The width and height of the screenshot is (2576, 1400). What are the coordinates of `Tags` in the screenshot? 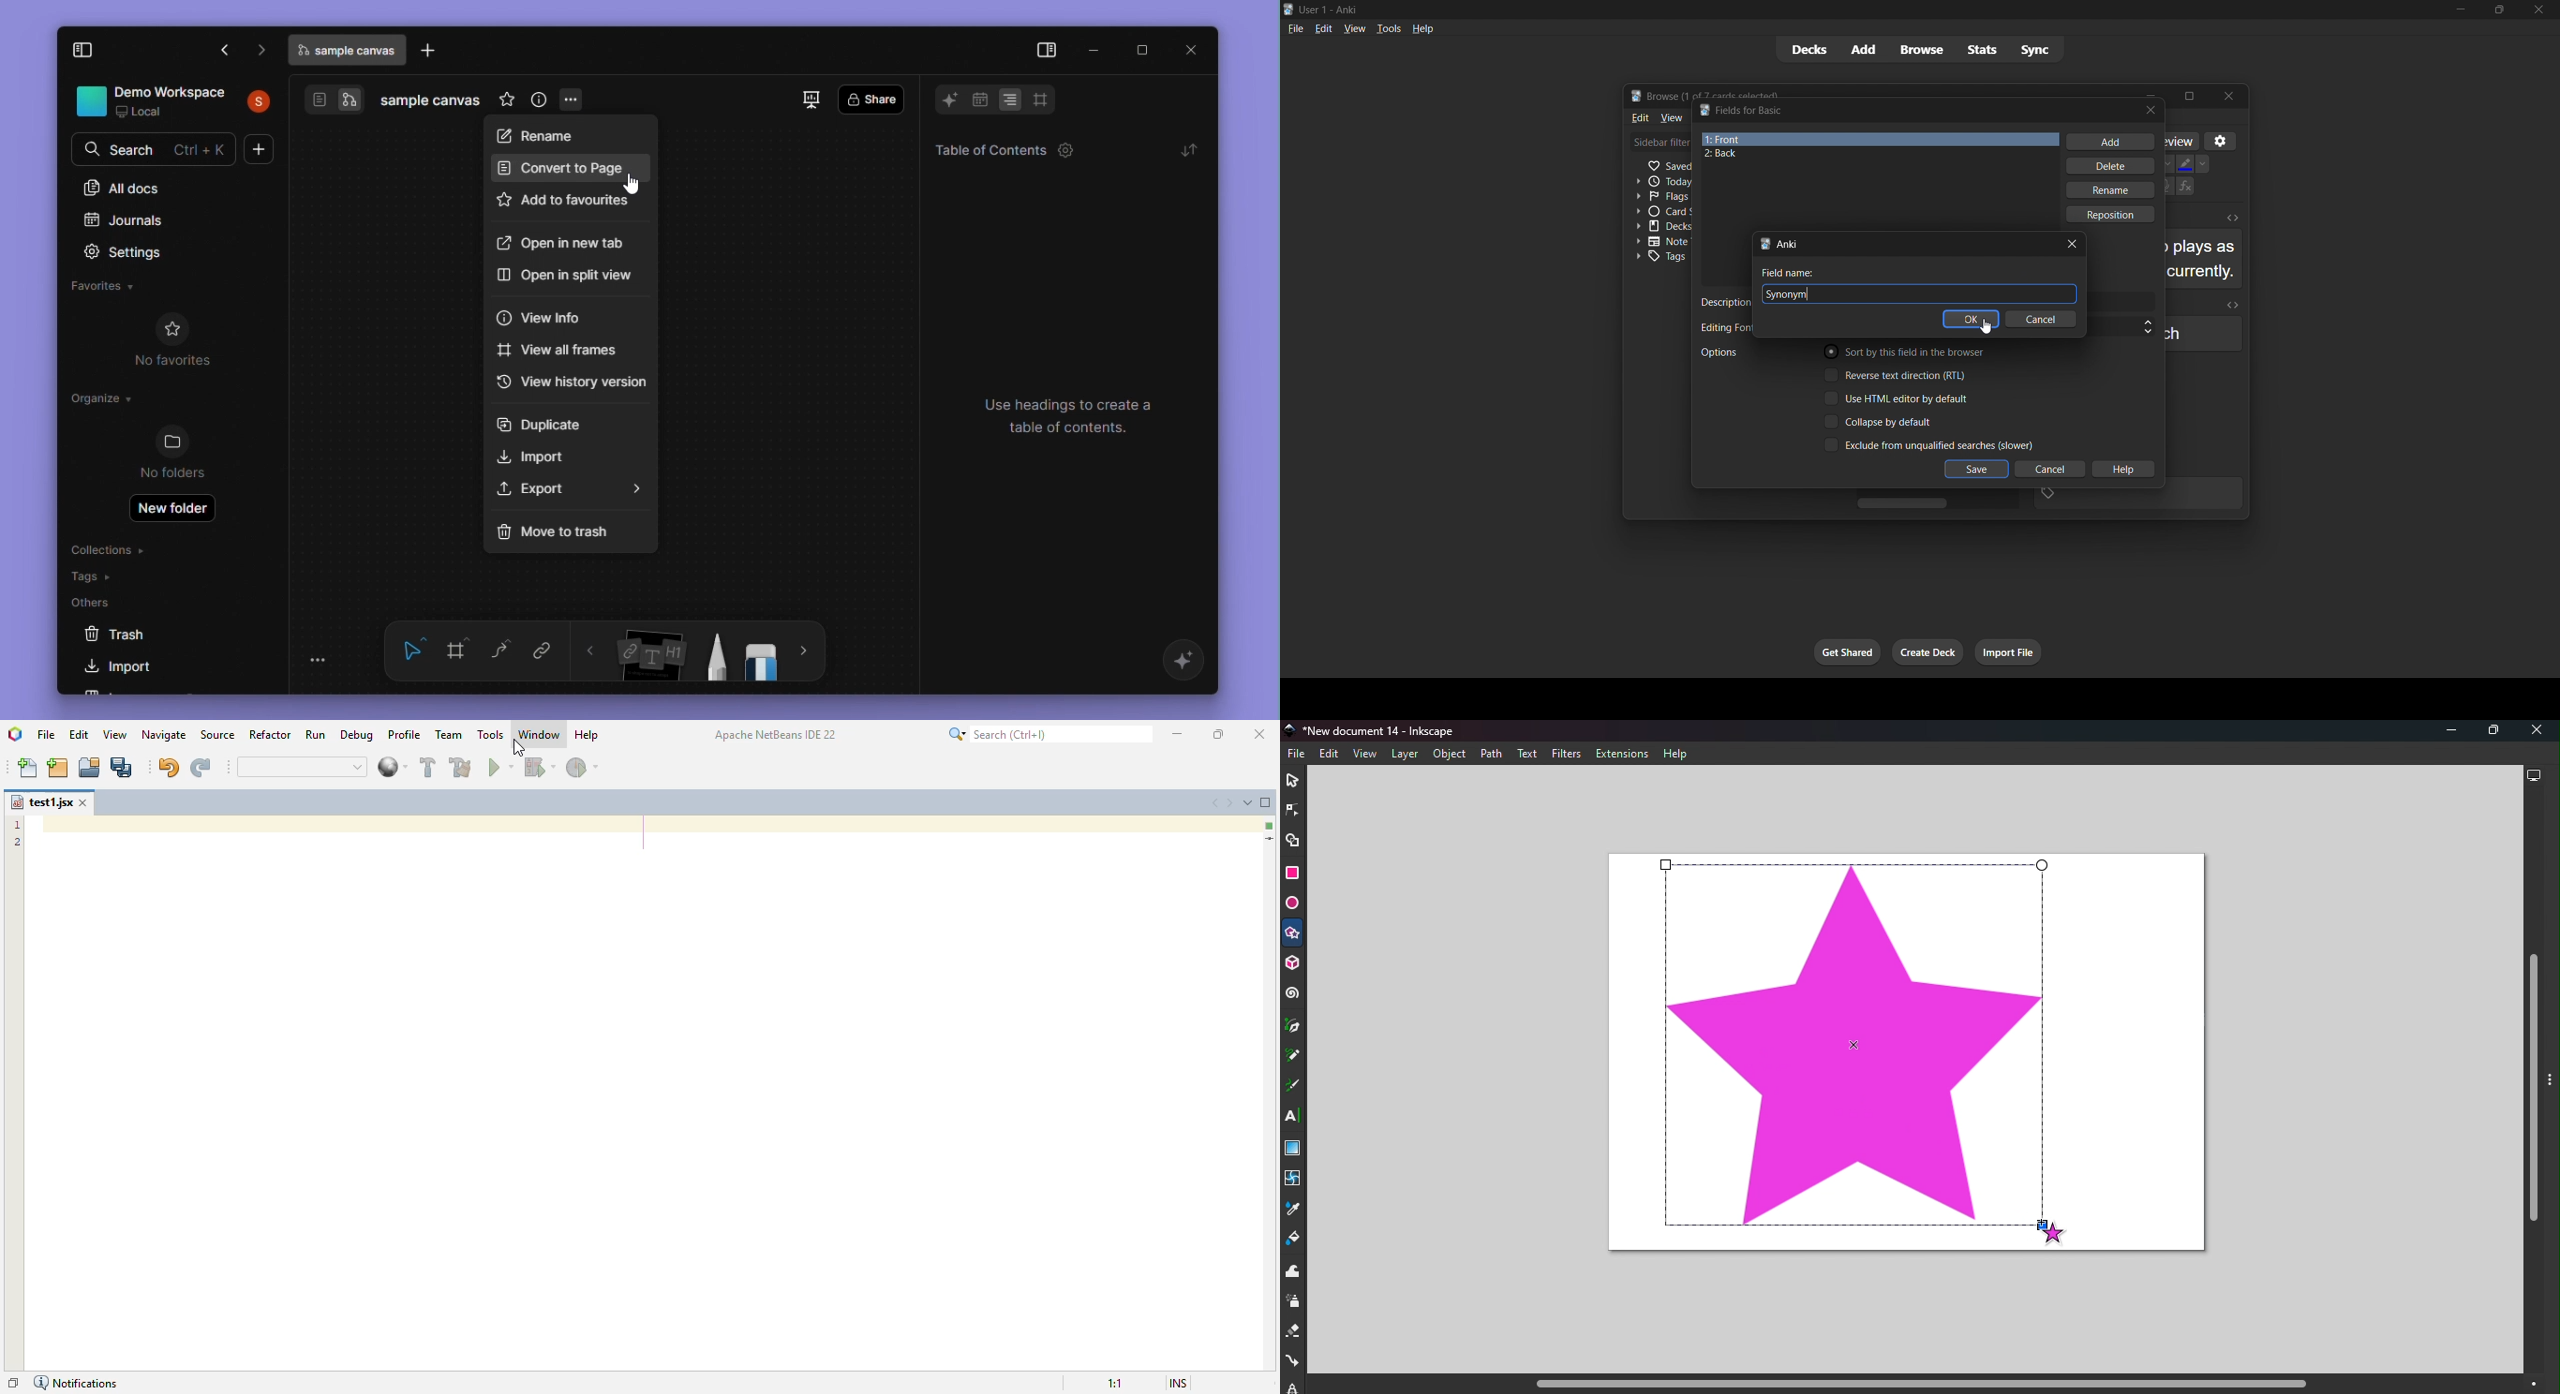 It's located at (1660, 258).